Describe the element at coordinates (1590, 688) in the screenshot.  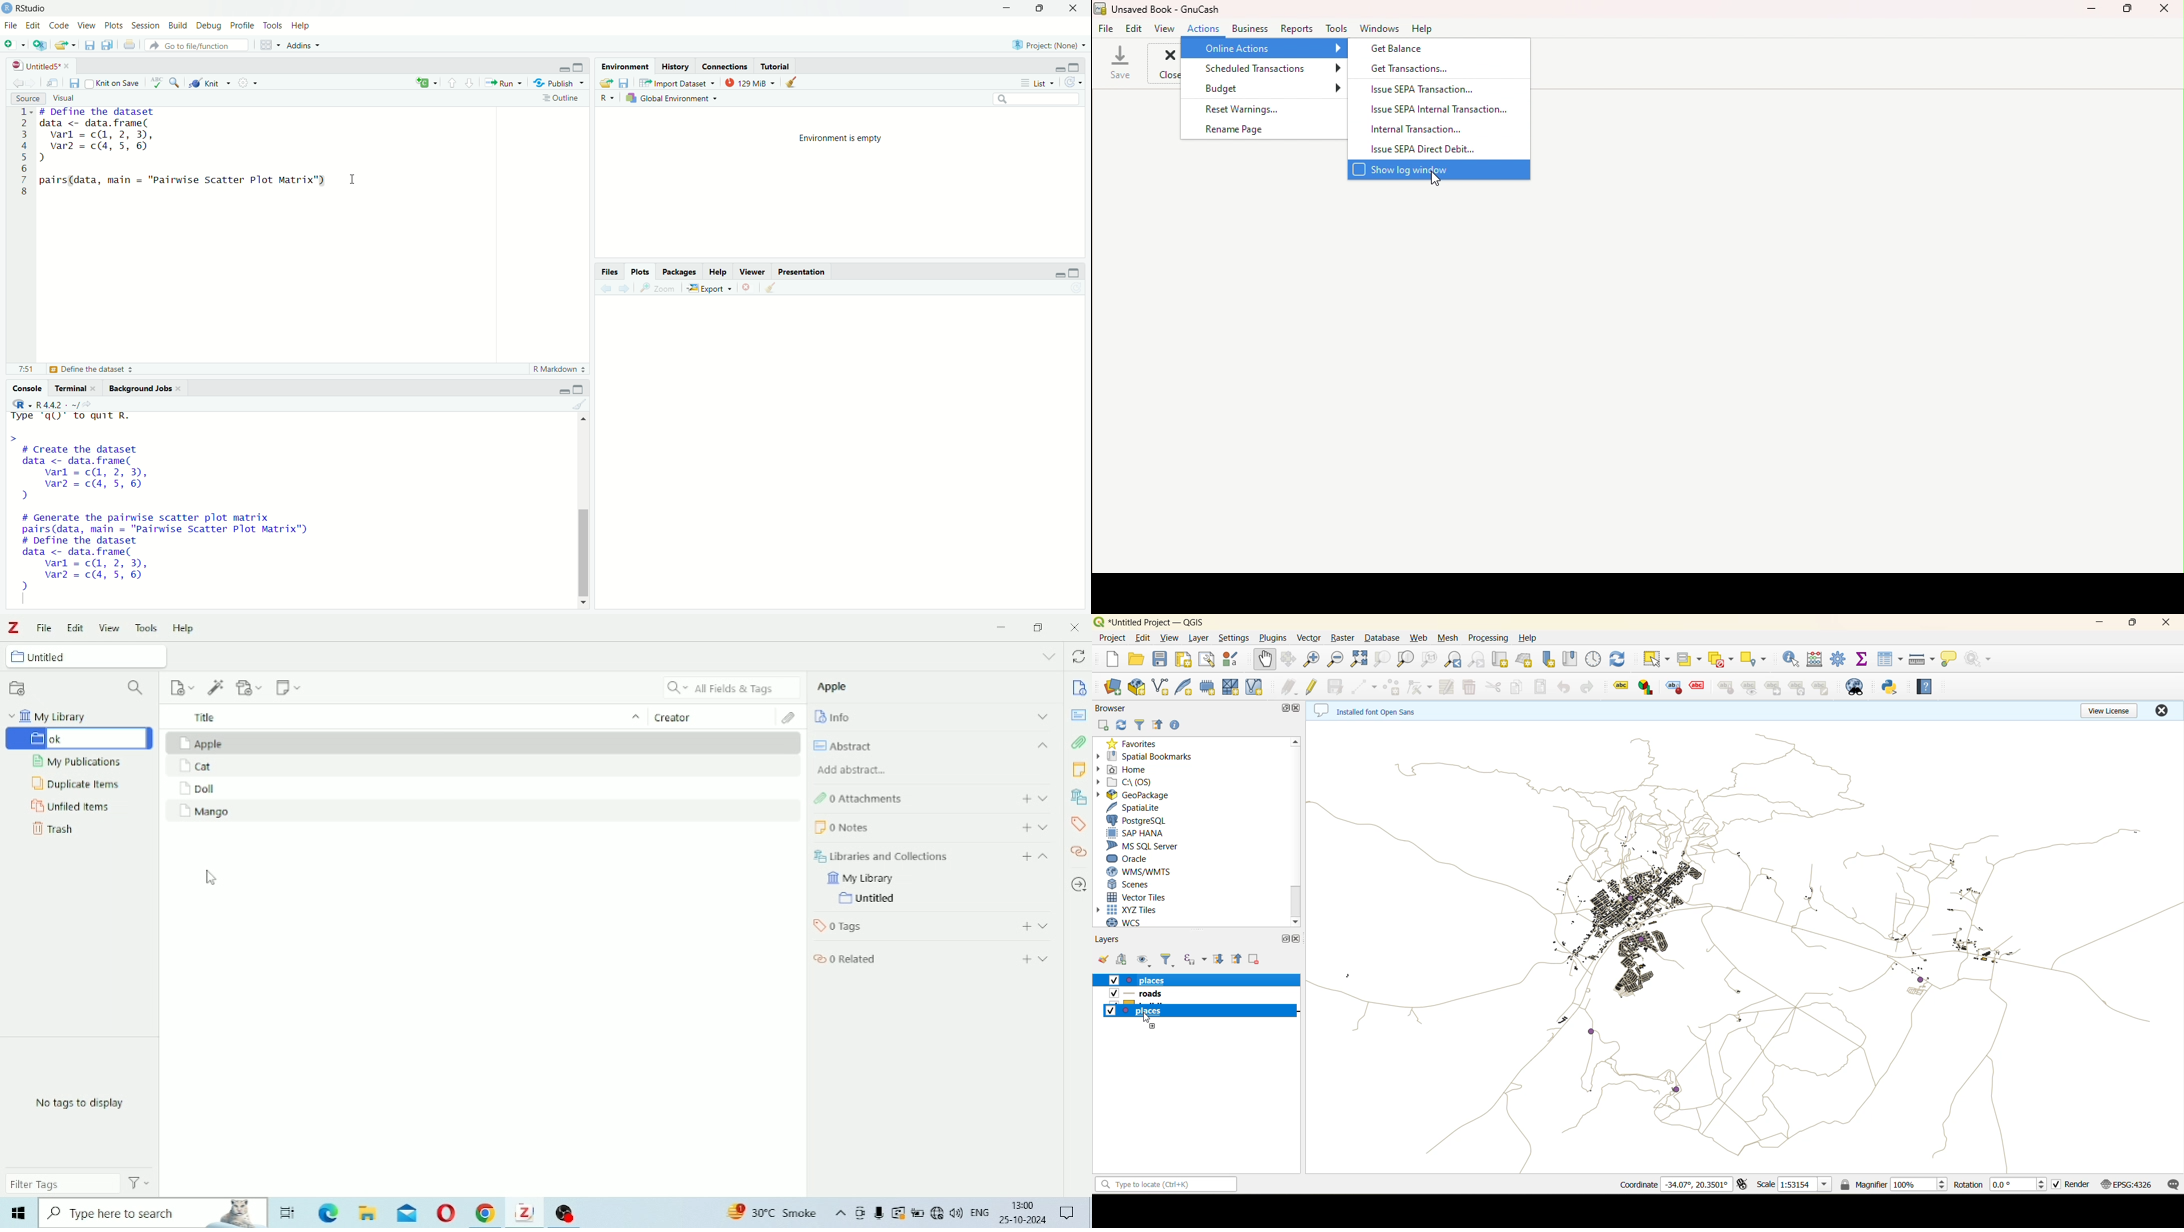
I see `redo` at that location.